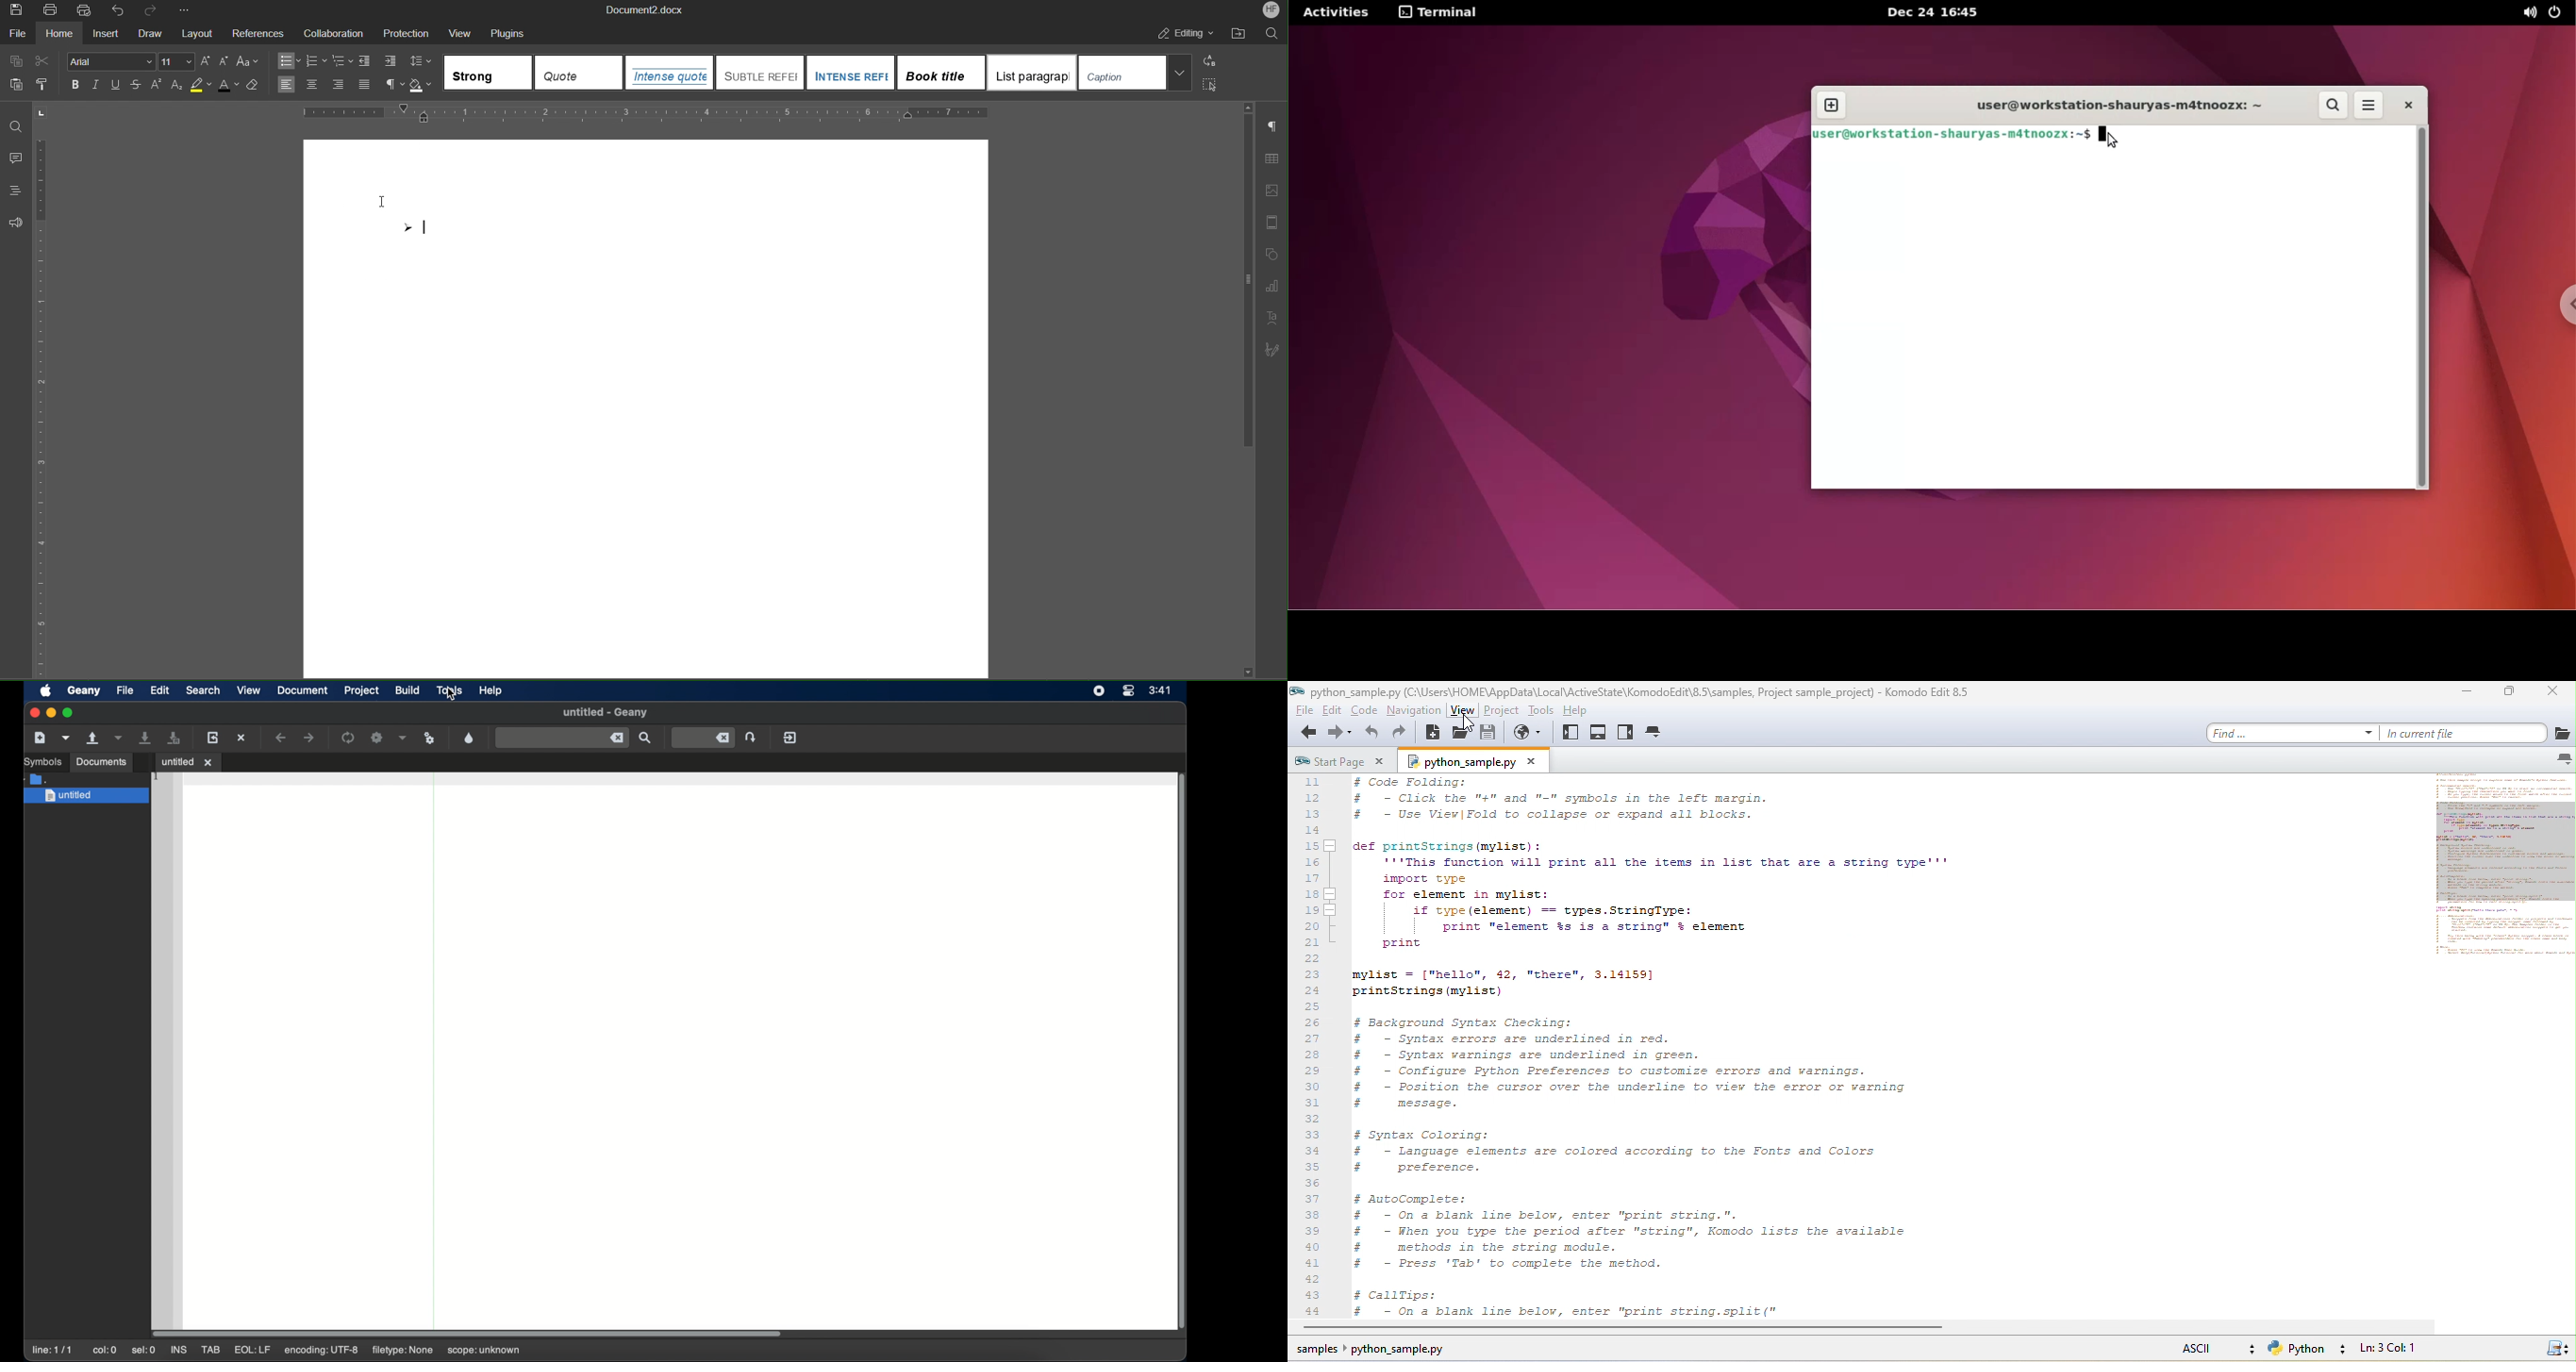  Describe the element at coordinates (226, 61) in the screenshot. I see `Decrease Size` at that location.